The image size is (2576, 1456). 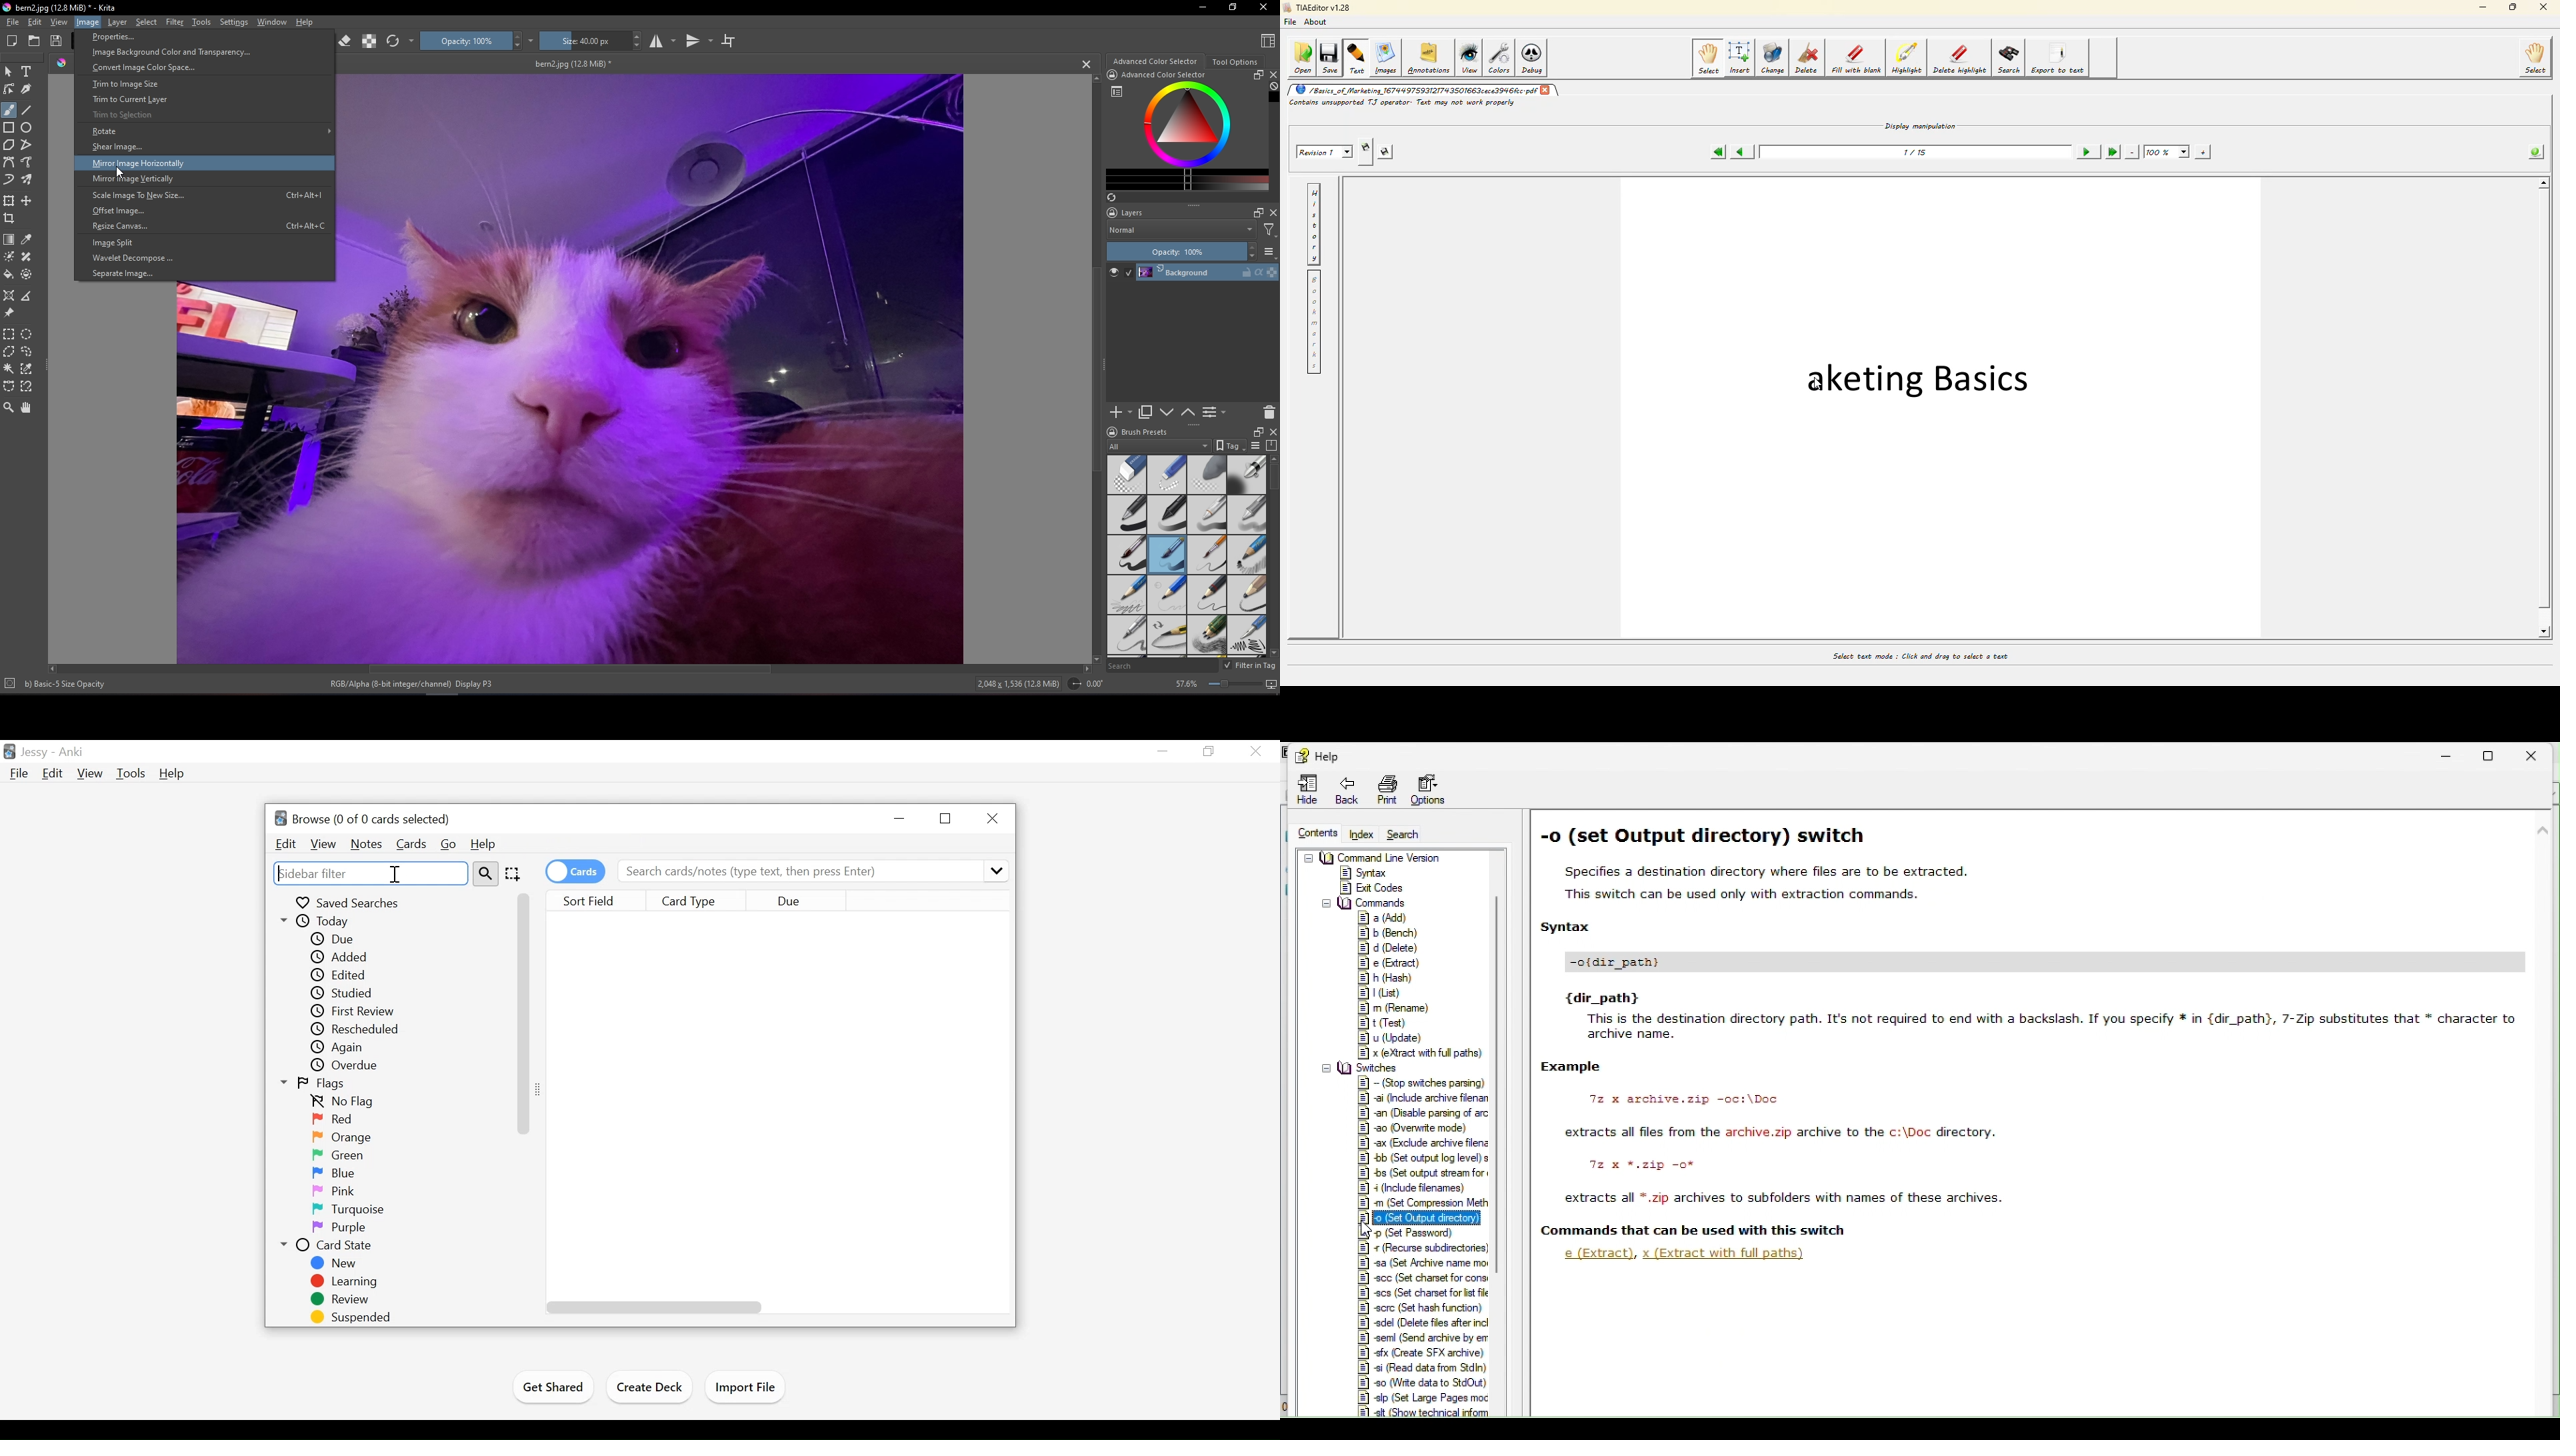 I want to click on Minimize, so click(x=1202, y=7).